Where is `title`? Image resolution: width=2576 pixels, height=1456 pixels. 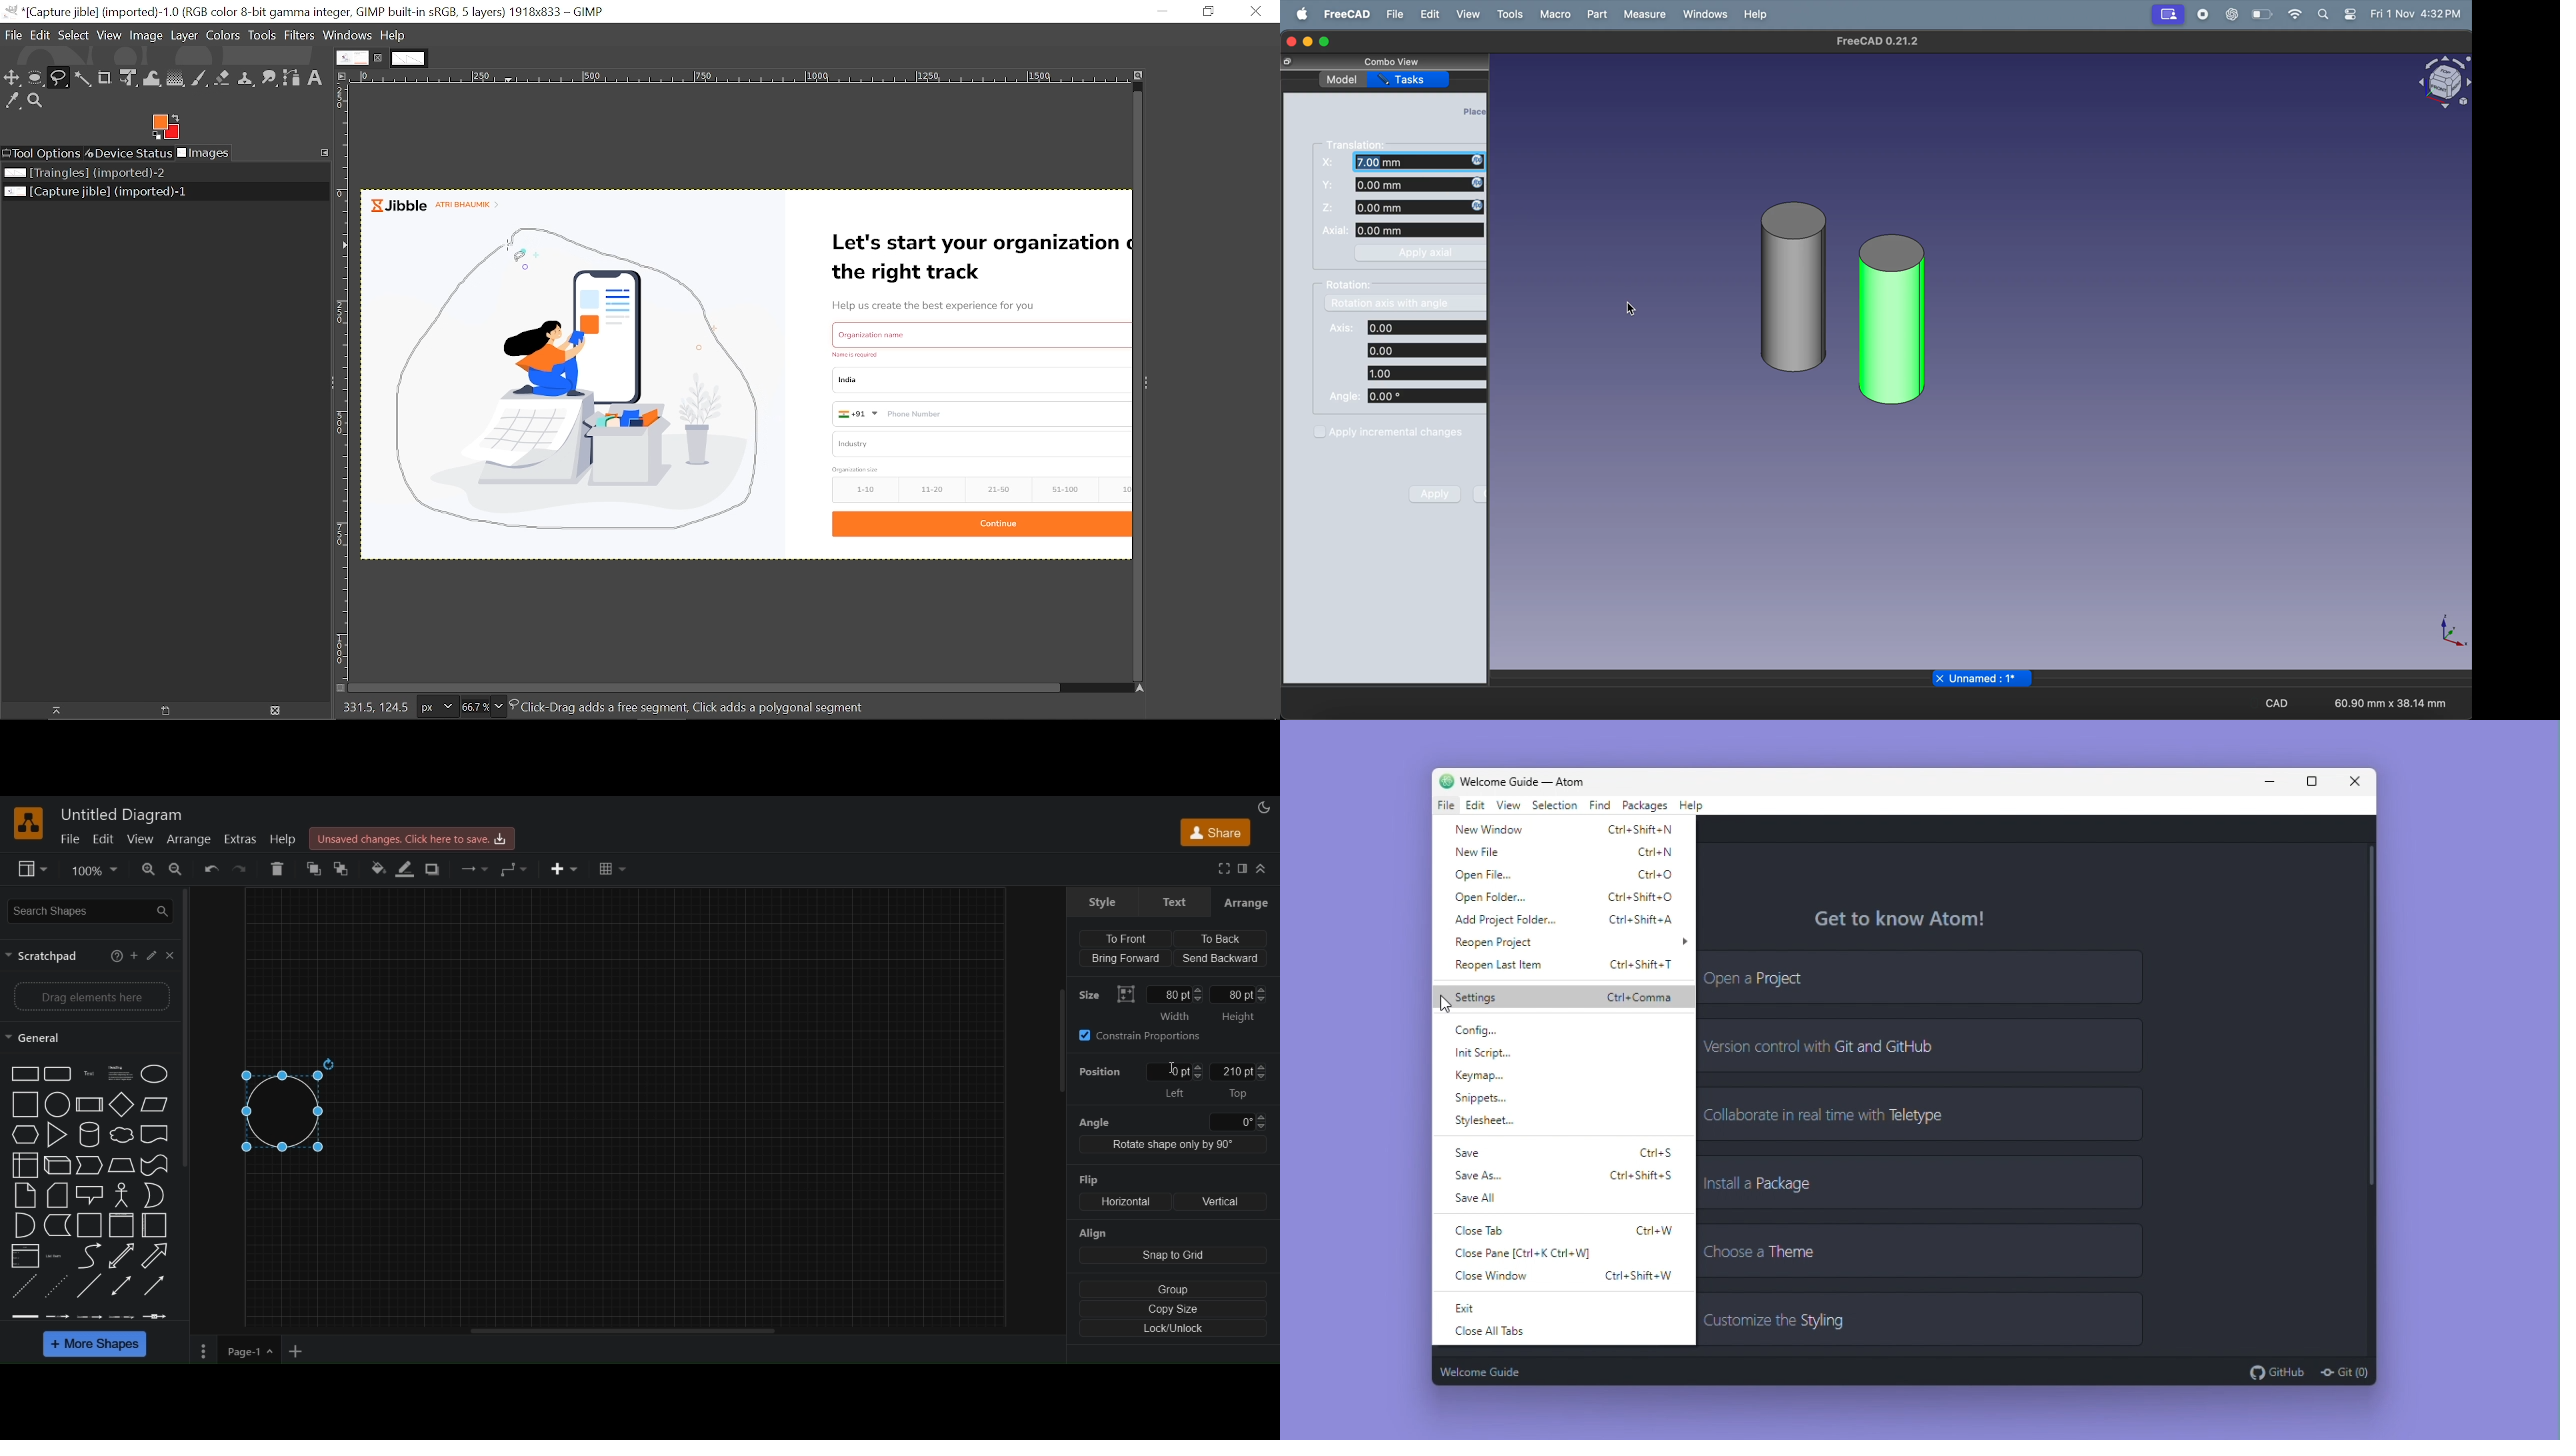 title is located at coordinates (125, 815).